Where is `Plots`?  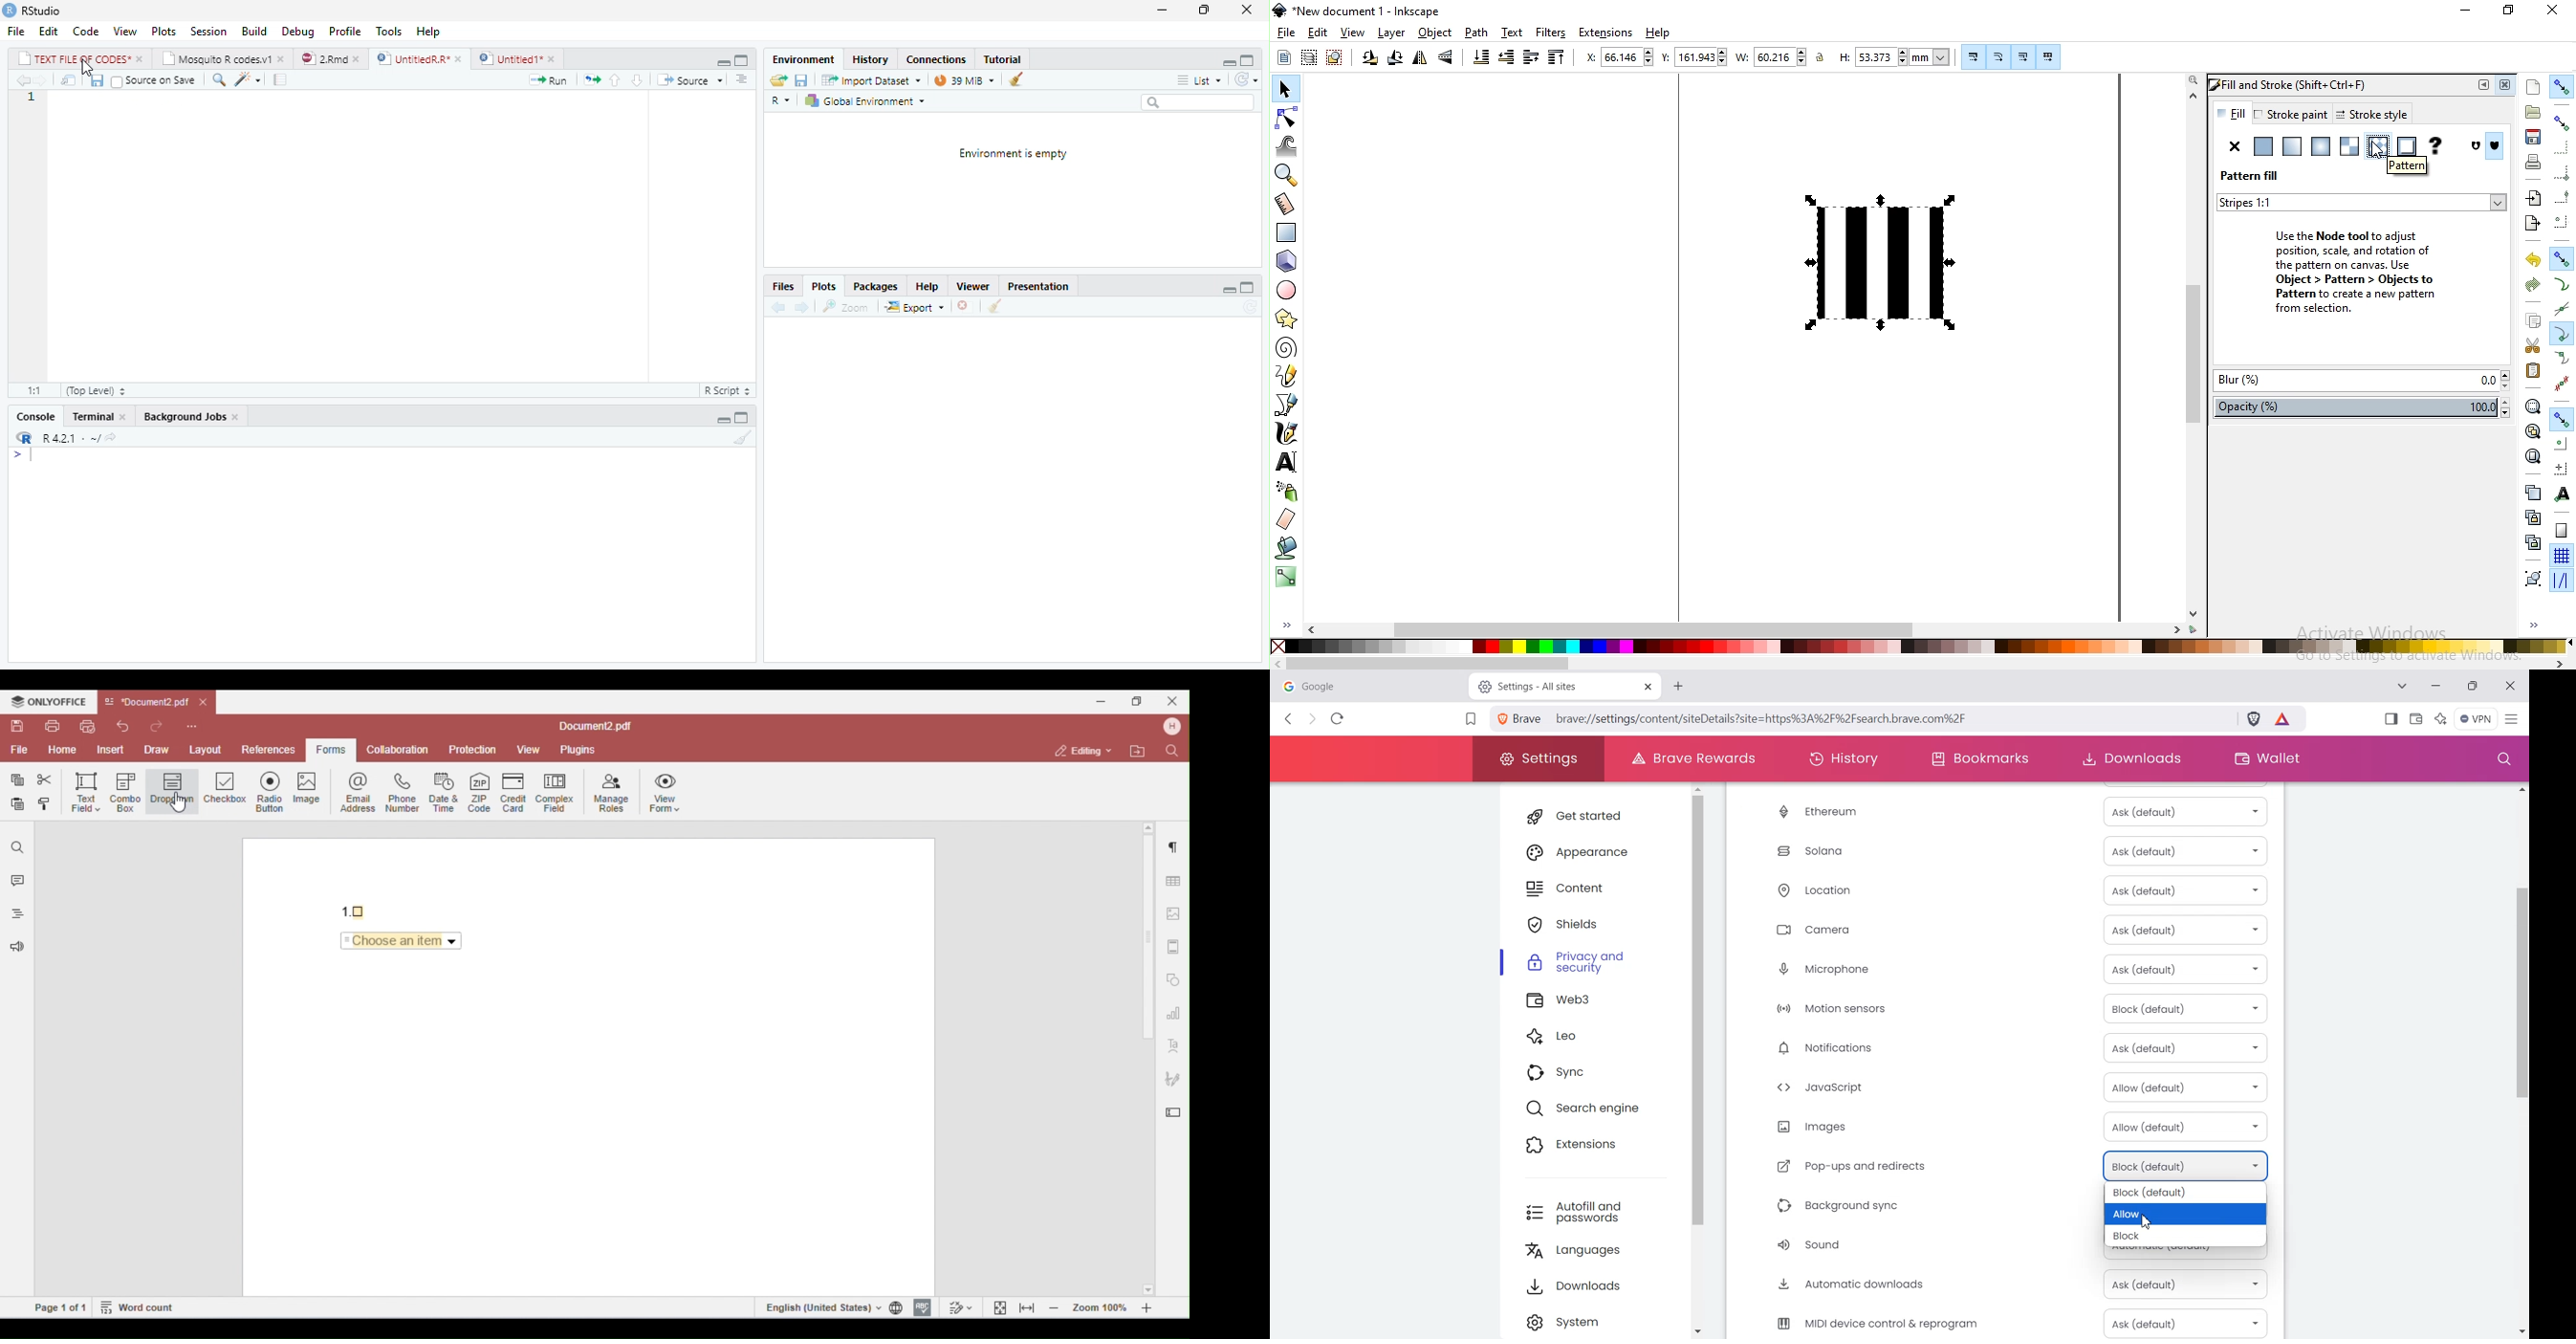
Plots is located at coordinates (162, 31).